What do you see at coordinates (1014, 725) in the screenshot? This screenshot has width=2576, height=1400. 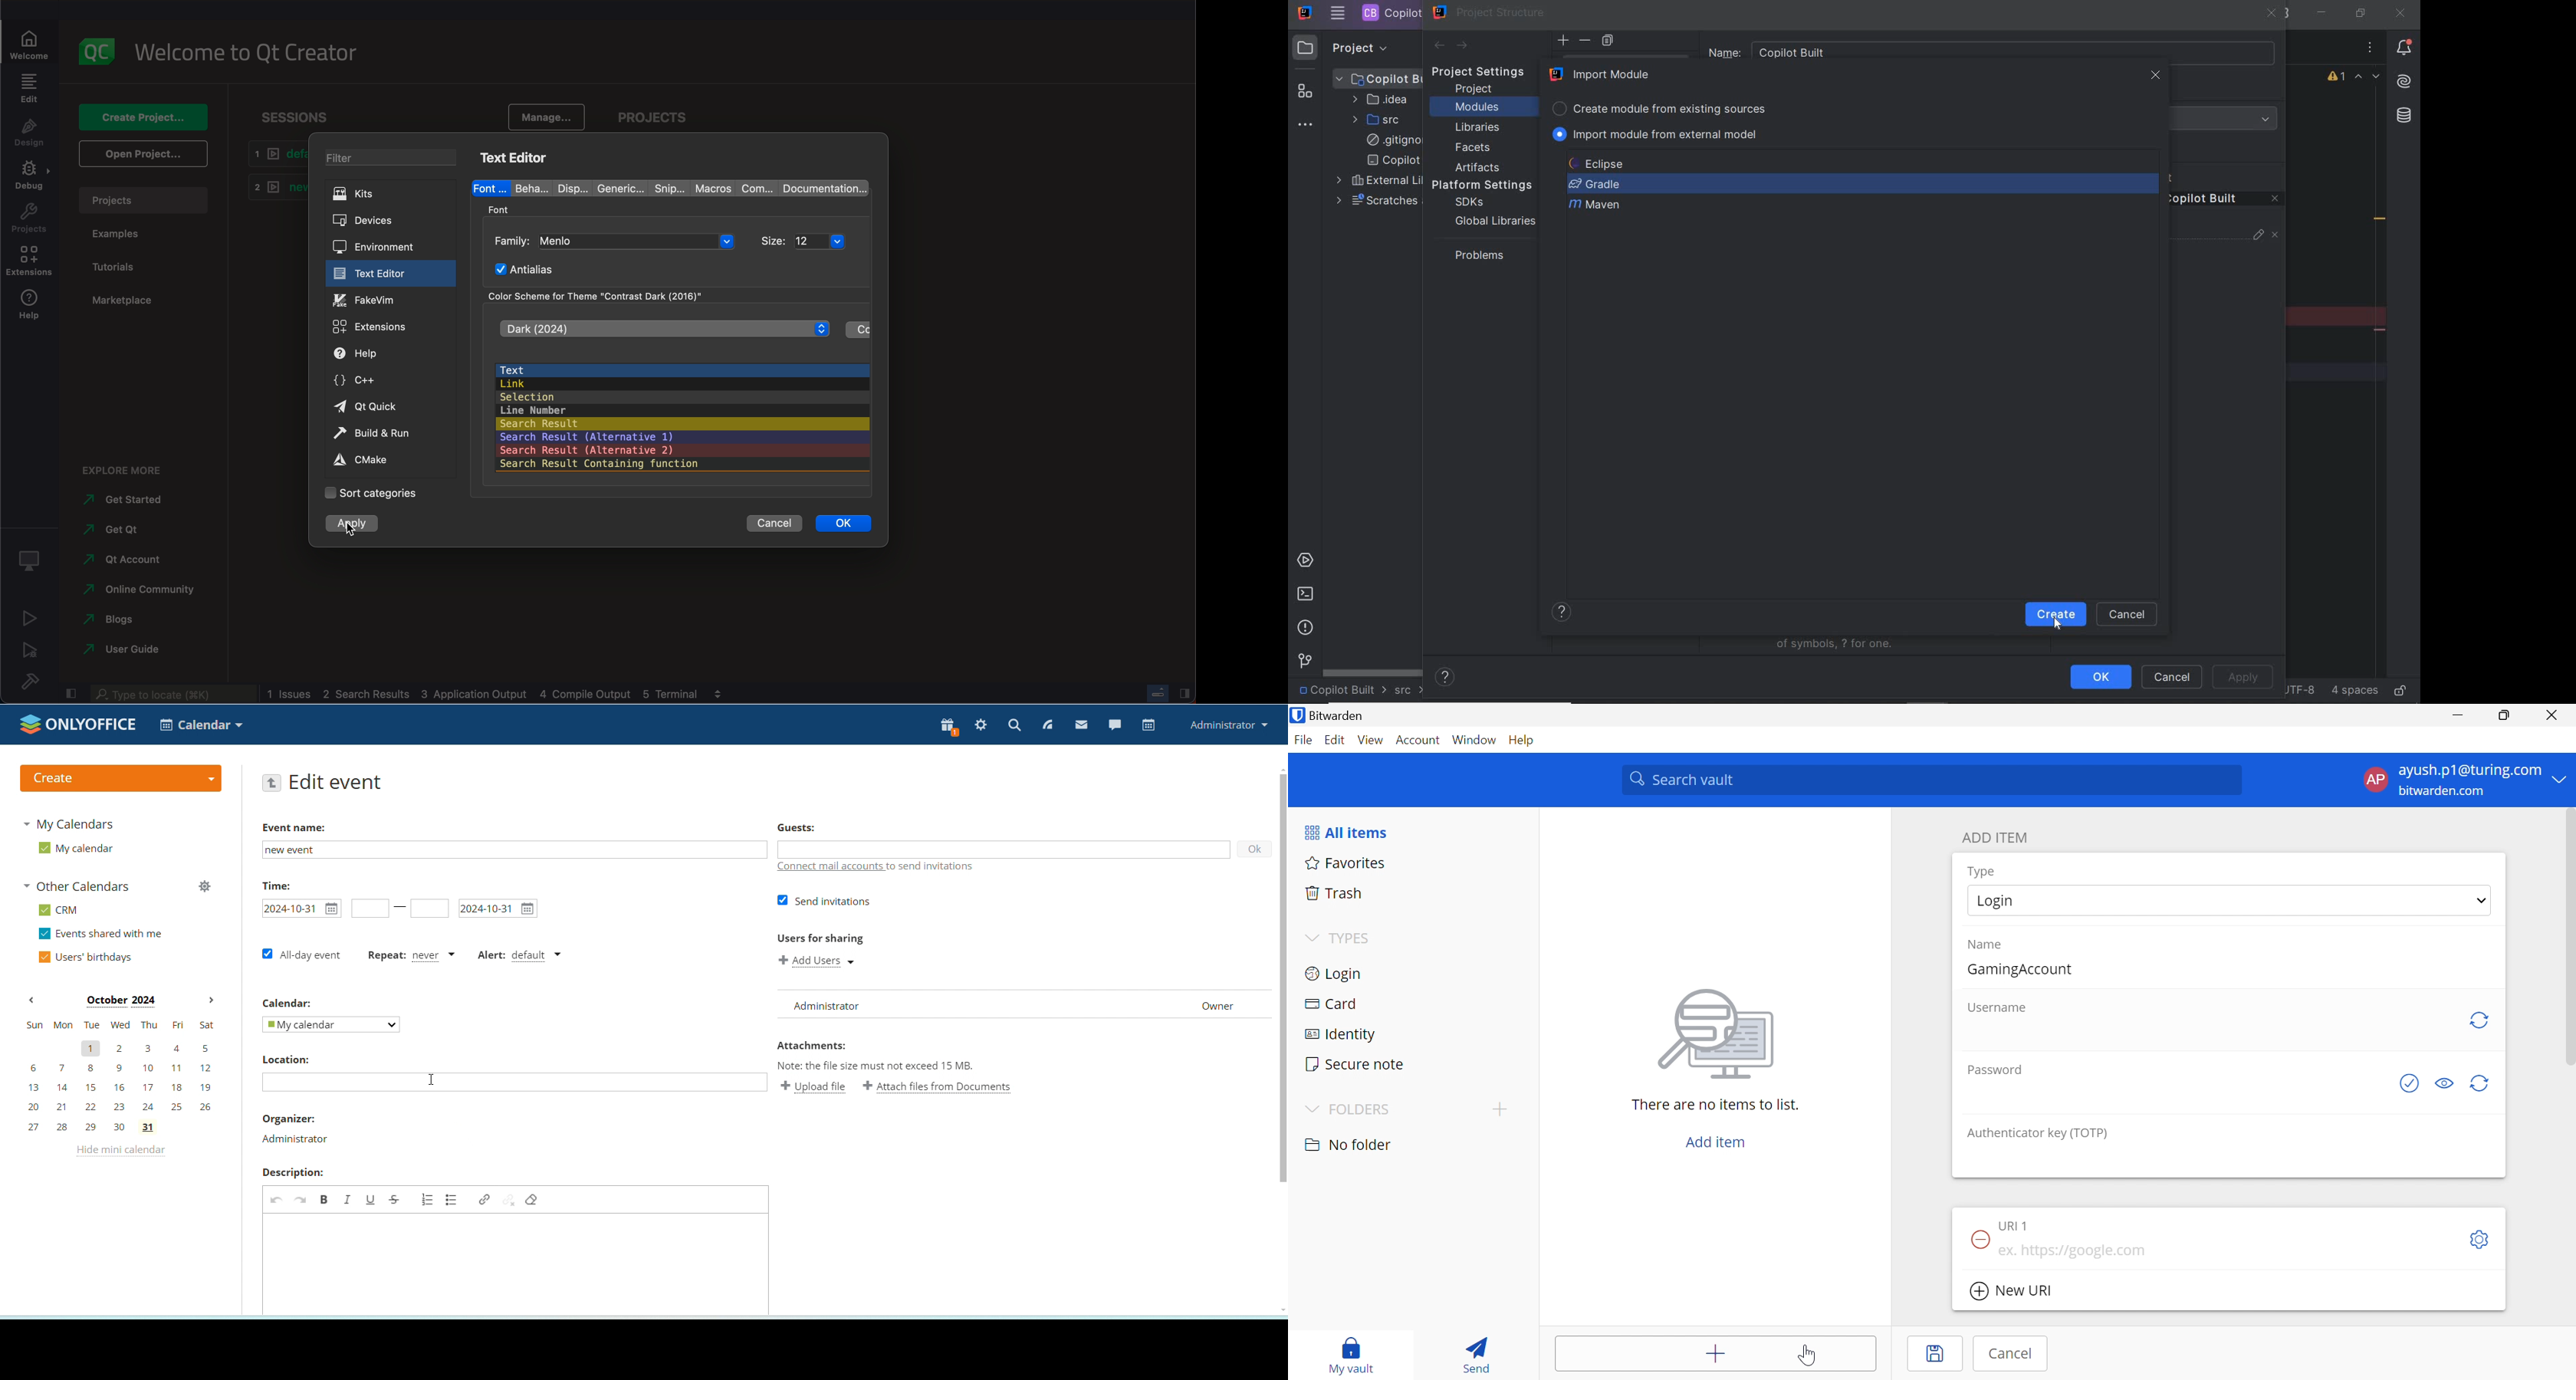 I see `search` at bounding box center [1014, 725].